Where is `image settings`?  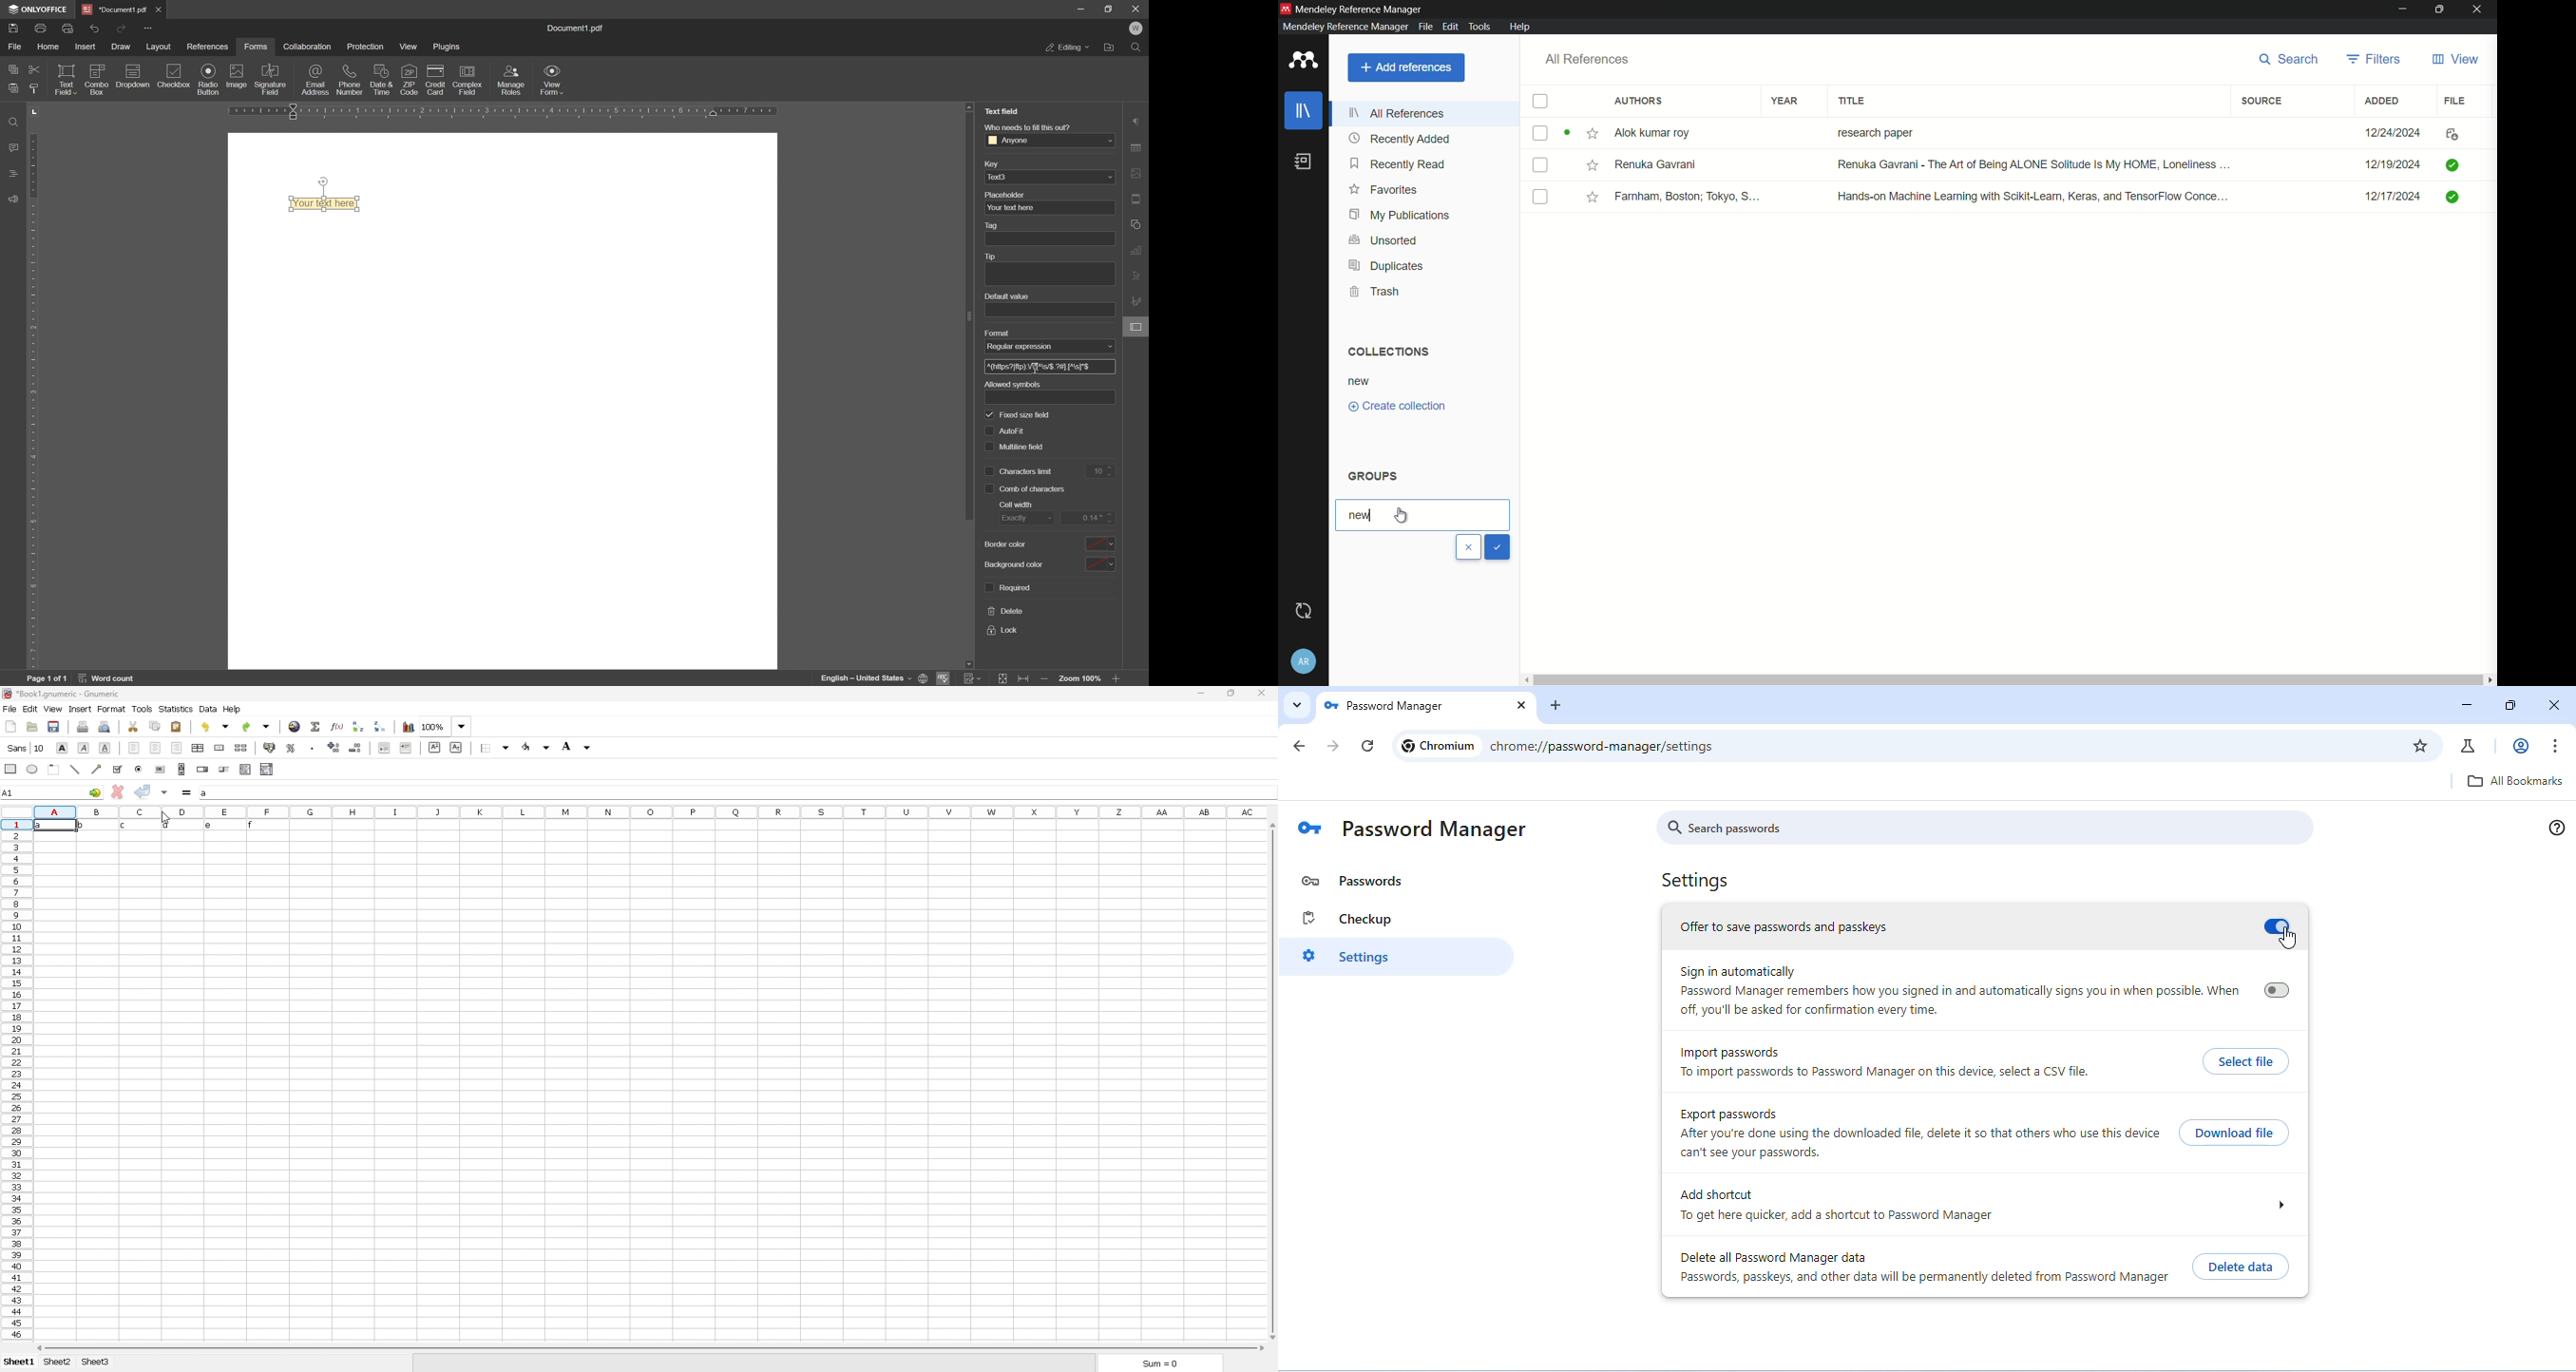
image settings is located at coordinates (1139, 173).